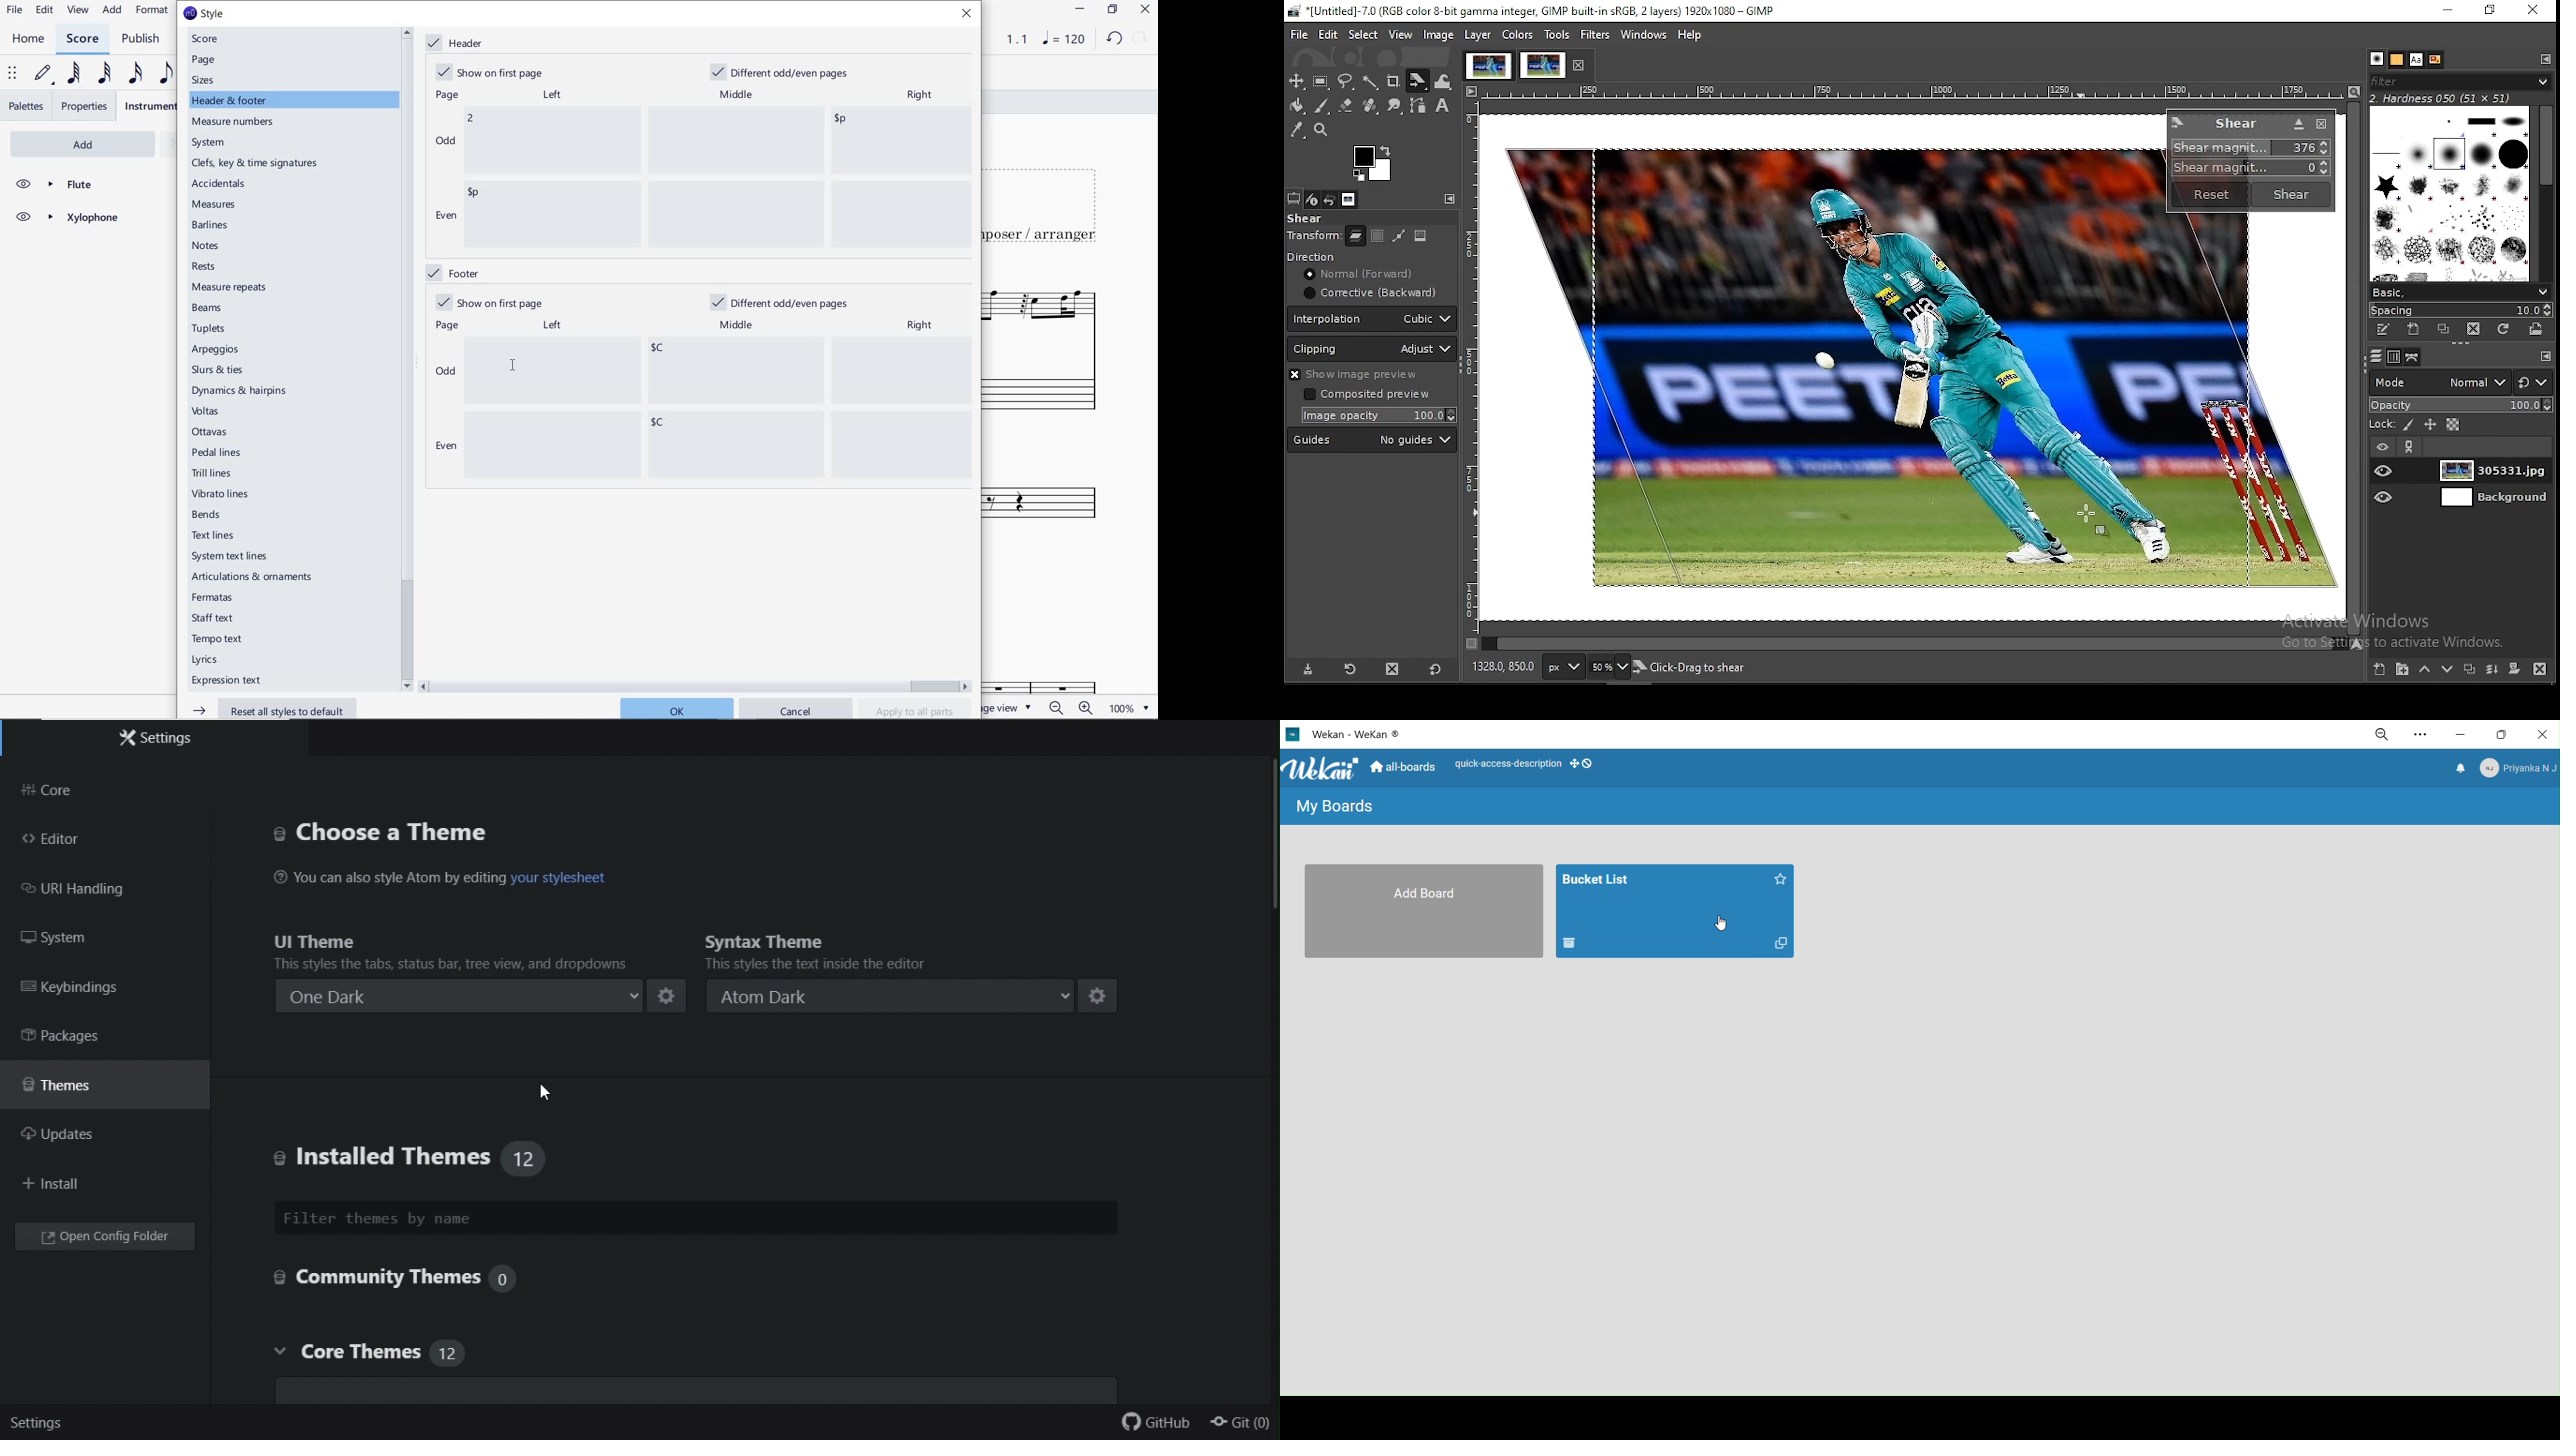 The height and width of the screenshot is (1456, 2576). I want to click on restore tool preset, so click(1349, 669).